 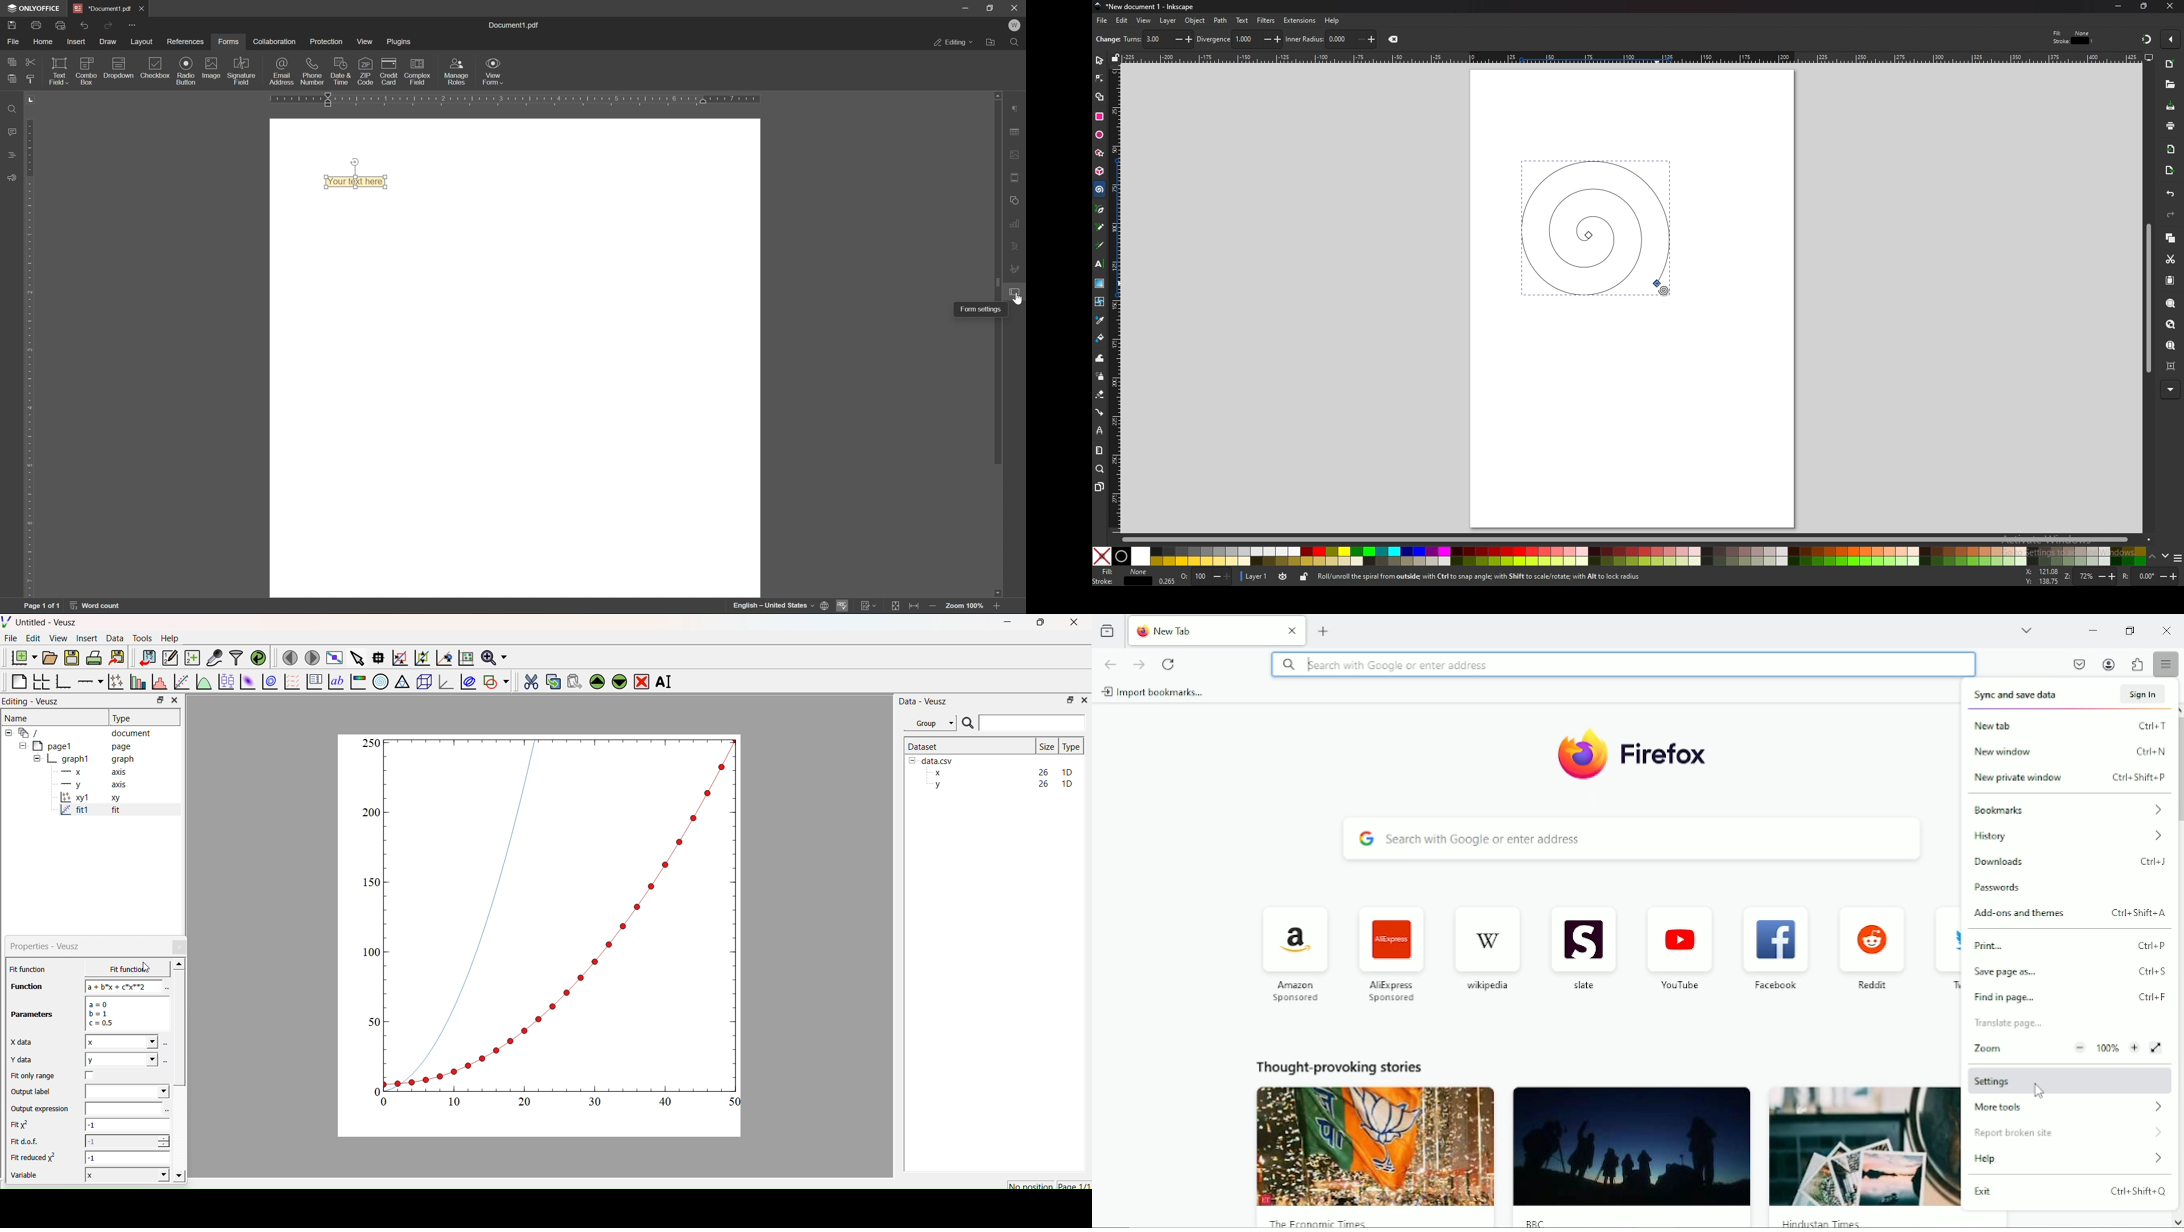 What do you see at coordinates (2109, 664) in the screenshot?
I see `account` at bounding box center [2109, 664].